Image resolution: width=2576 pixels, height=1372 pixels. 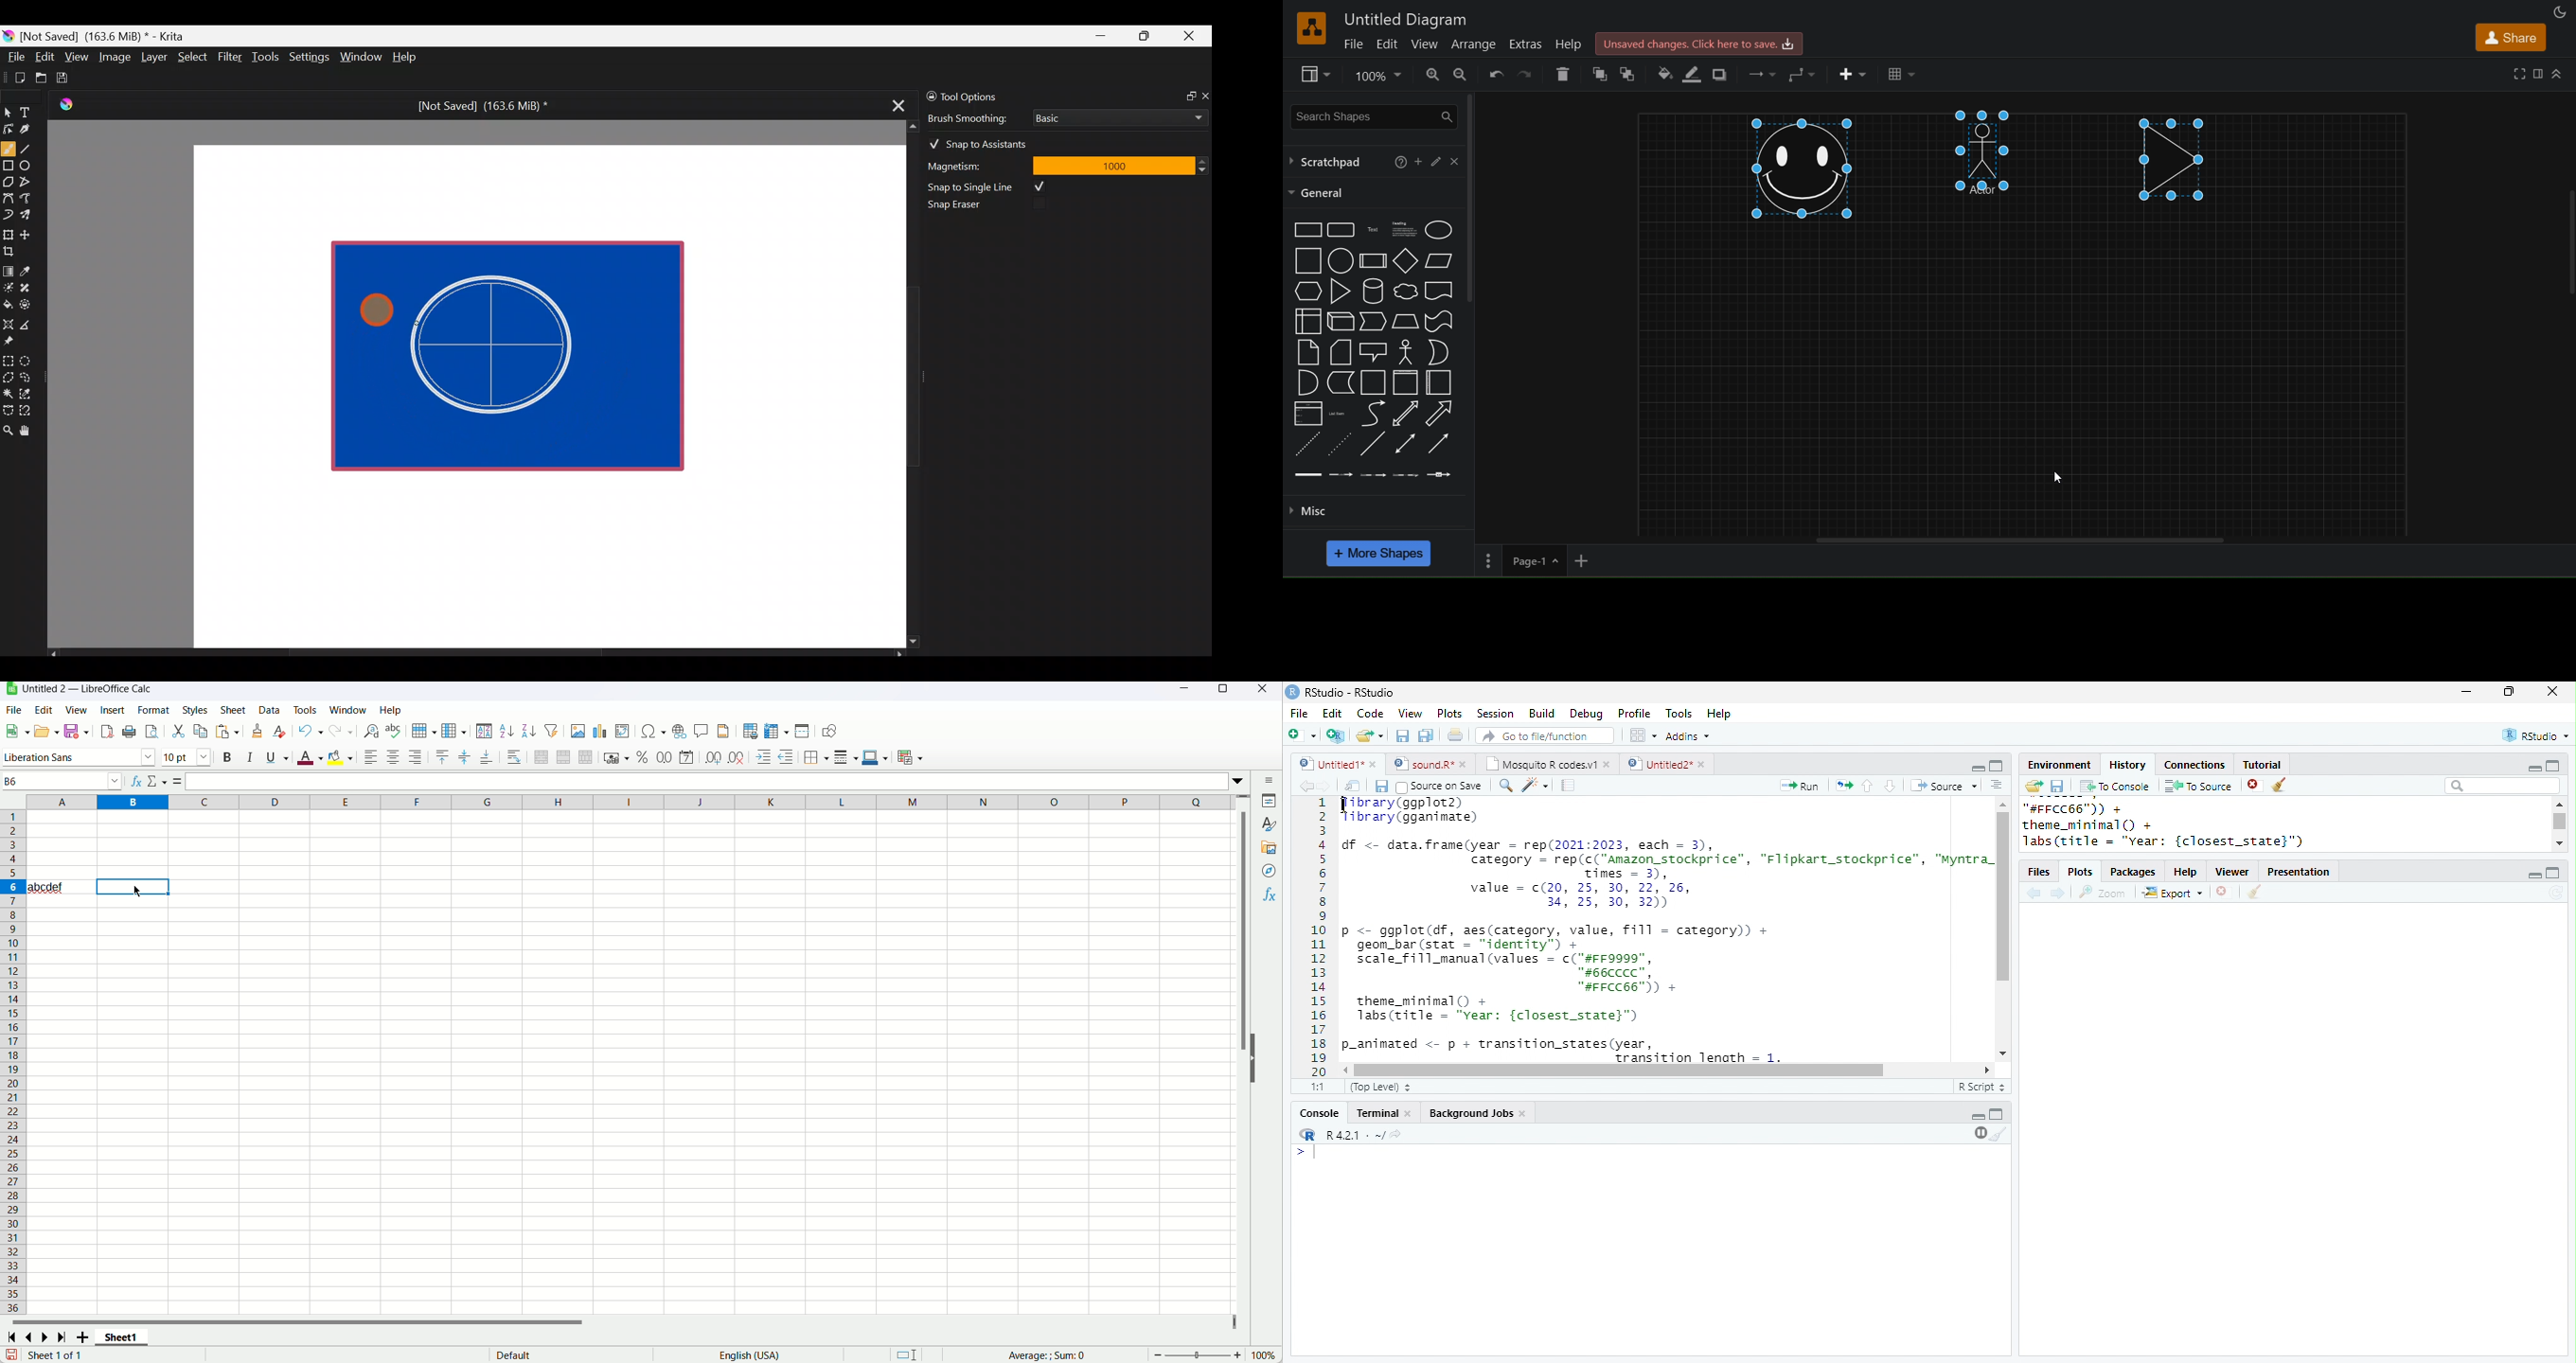 I want to click on scroll bar, so click(x=2560, y=821).